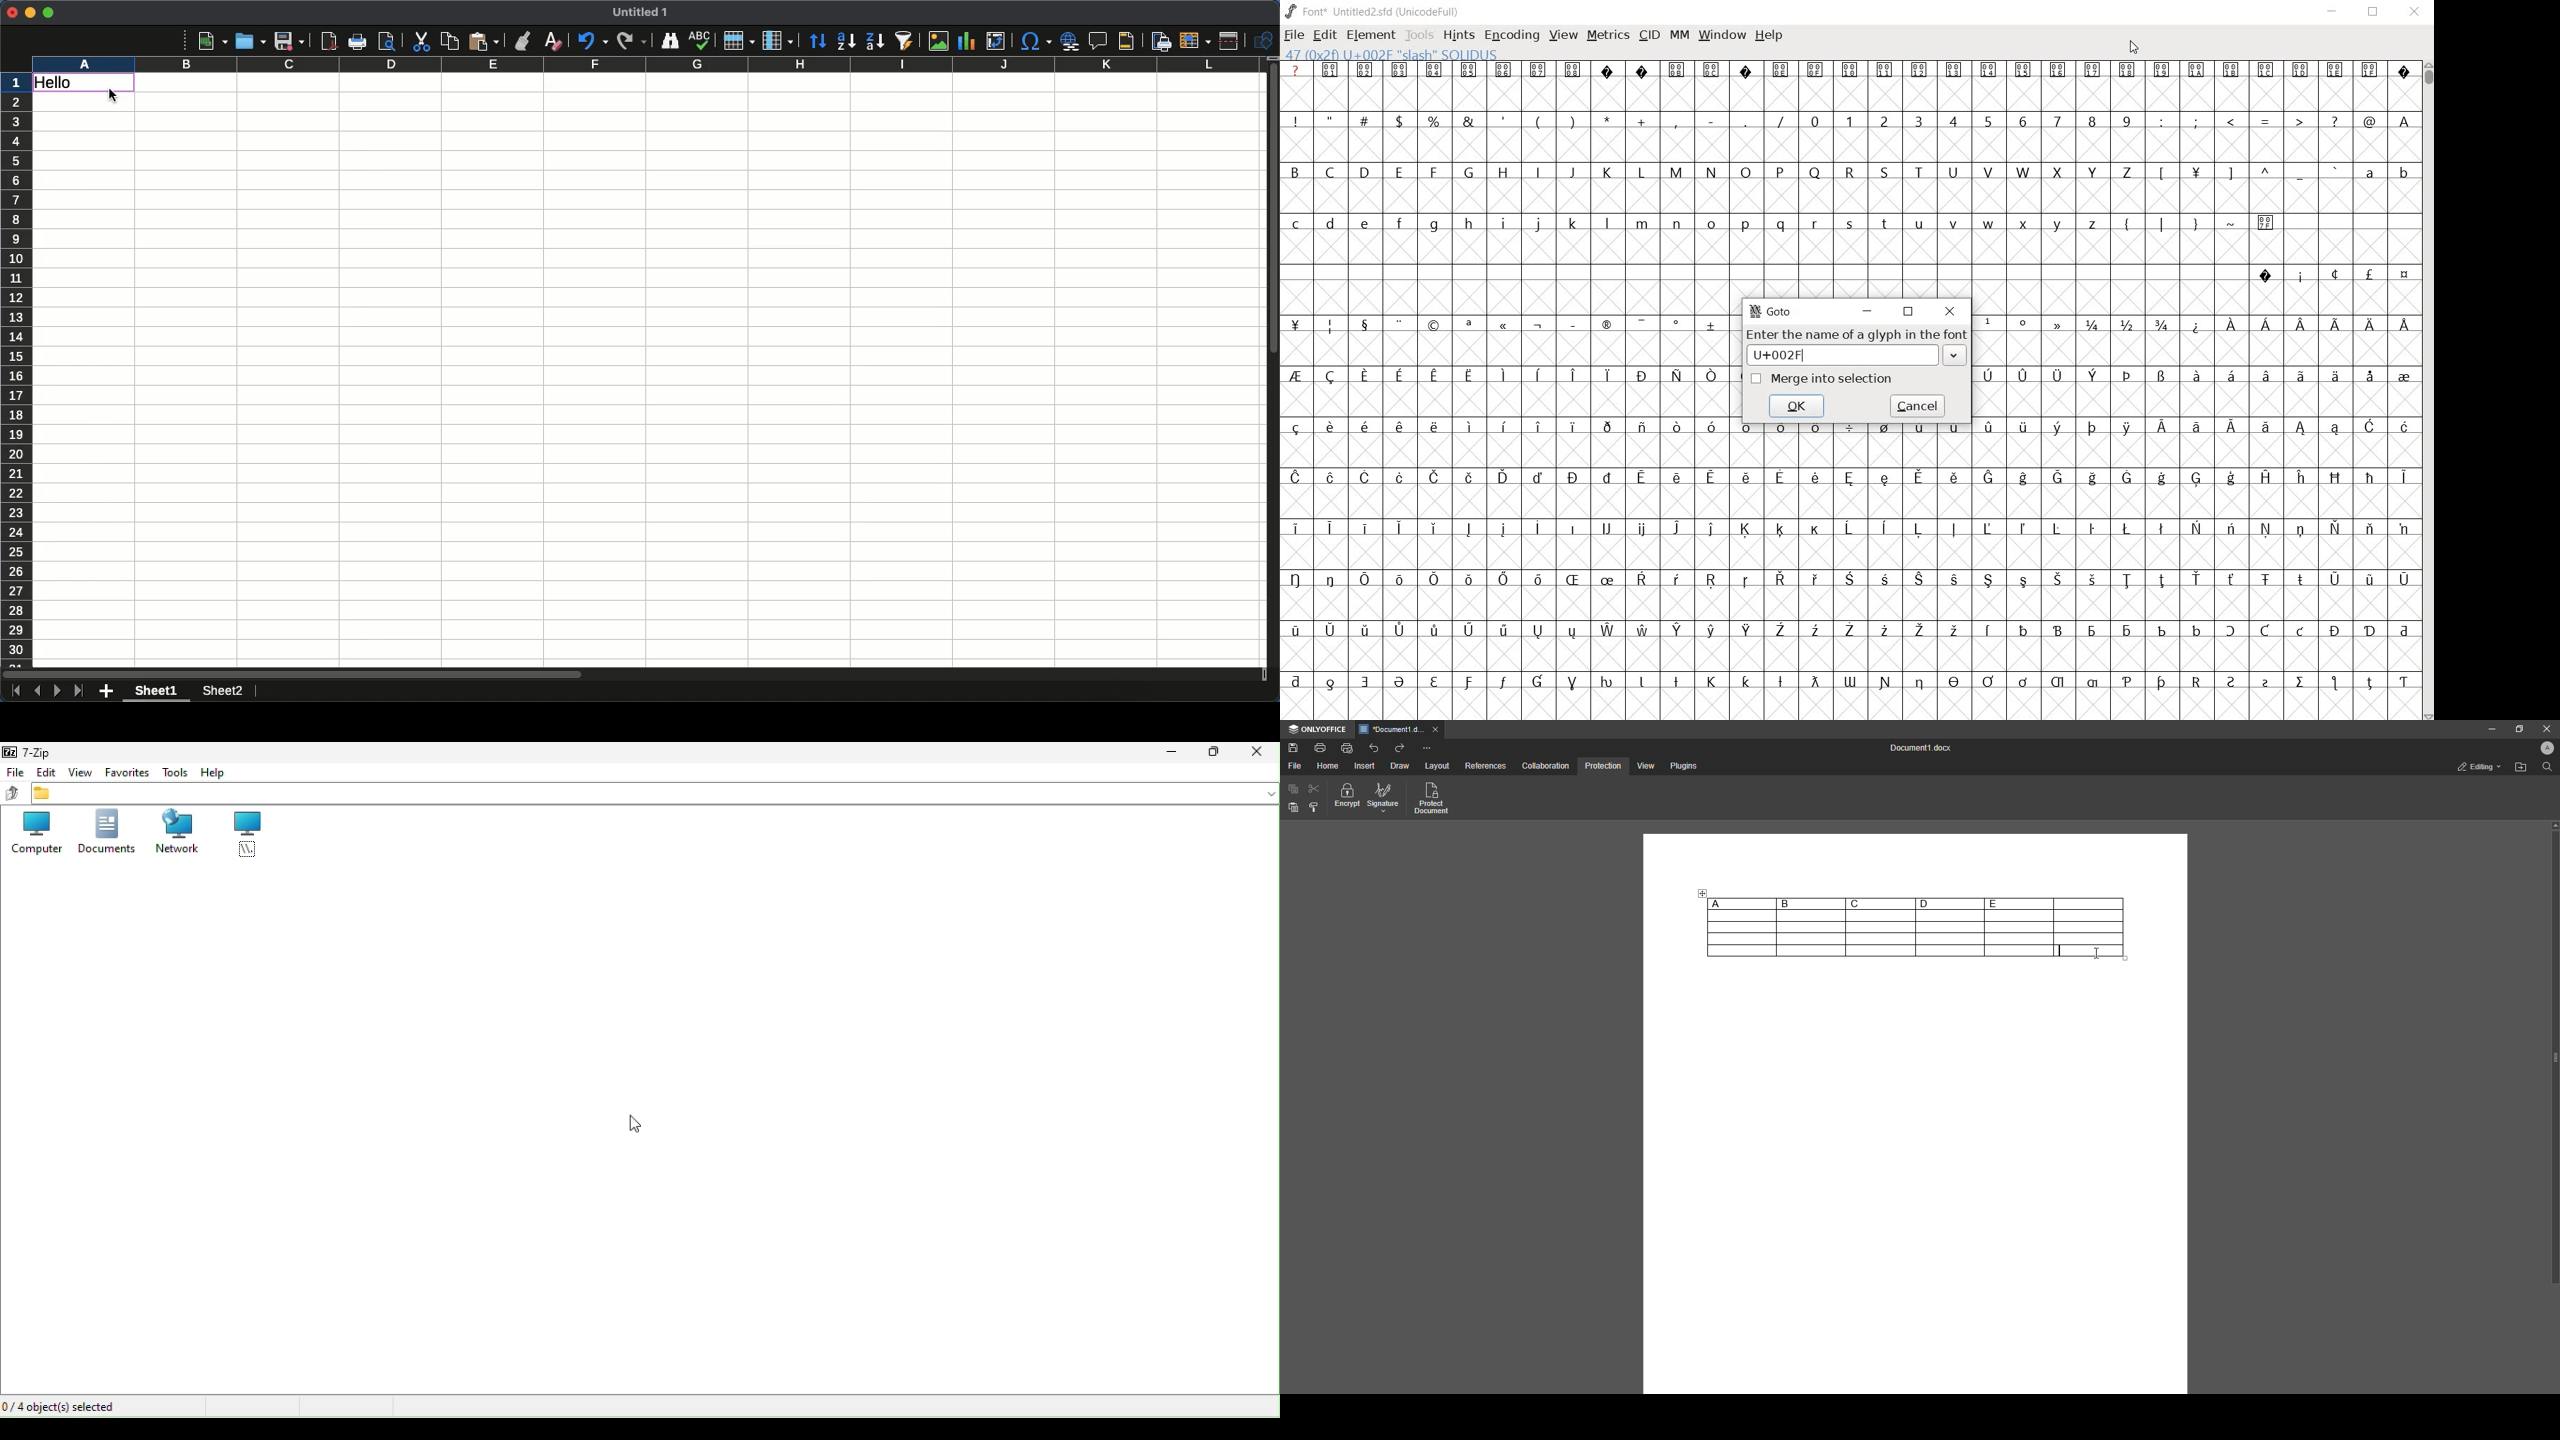 This screenshot has width=2576, height=1456. I want to click on Cut, so click(420, 42).